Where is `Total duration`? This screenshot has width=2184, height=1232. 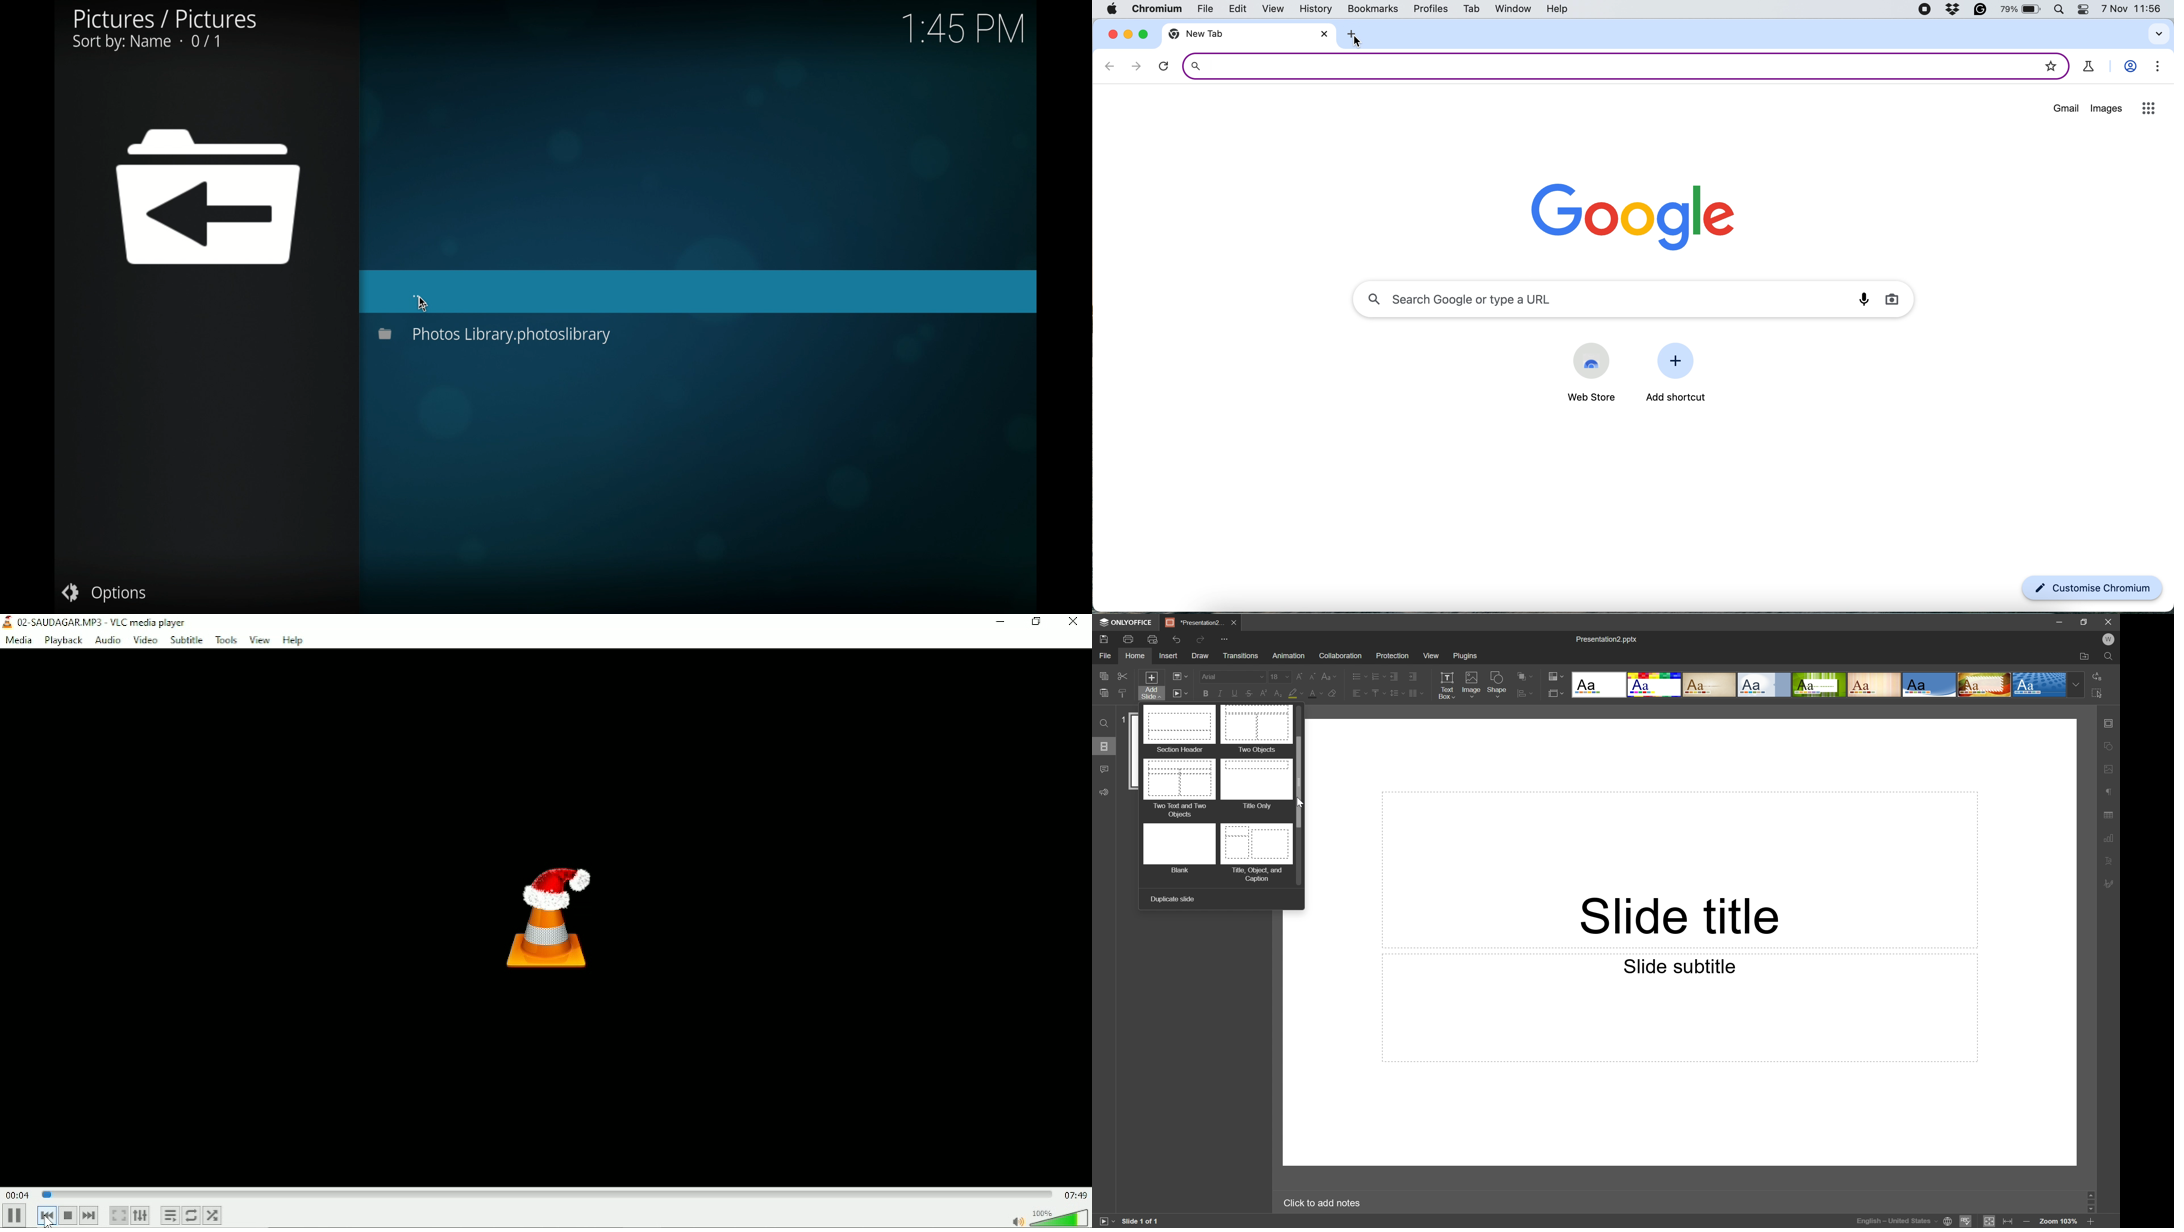 Total duration is located at coordinates (1076, 1195).